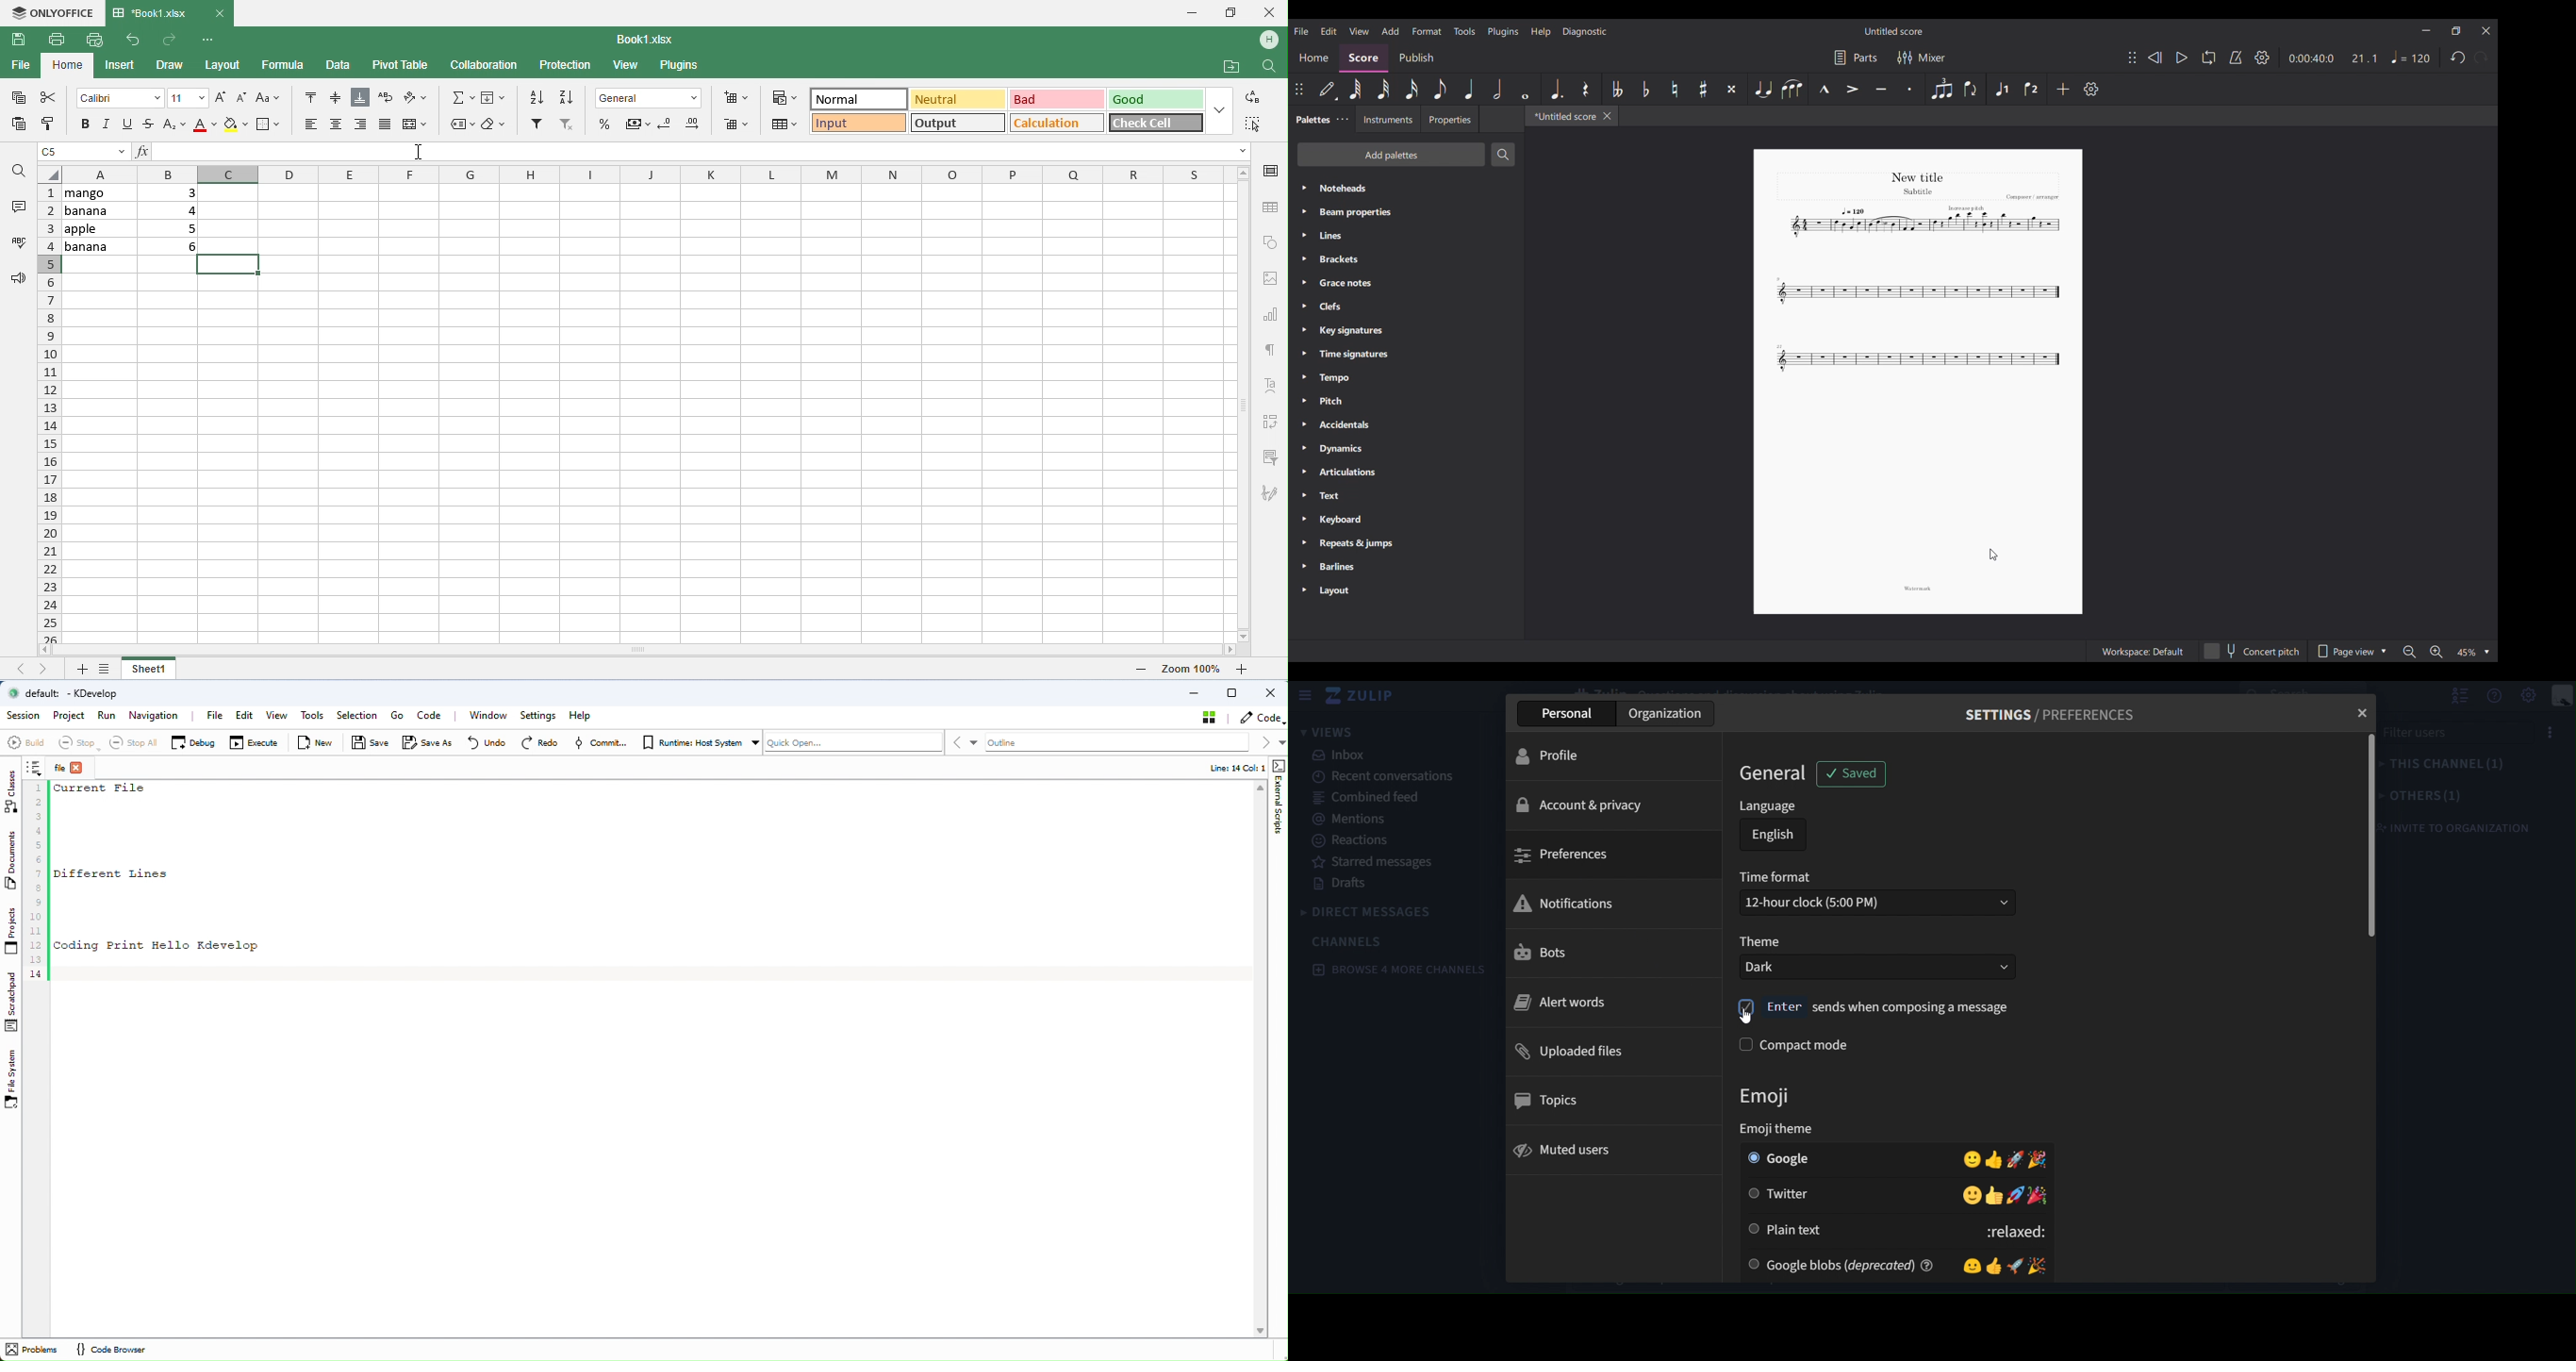 Image resolution: width=2576 pixels, height=1372 pixels. What do you see at coordinates (1665, 713) in the screenshot?
I see `organization` at bounding box center [1665, 713].